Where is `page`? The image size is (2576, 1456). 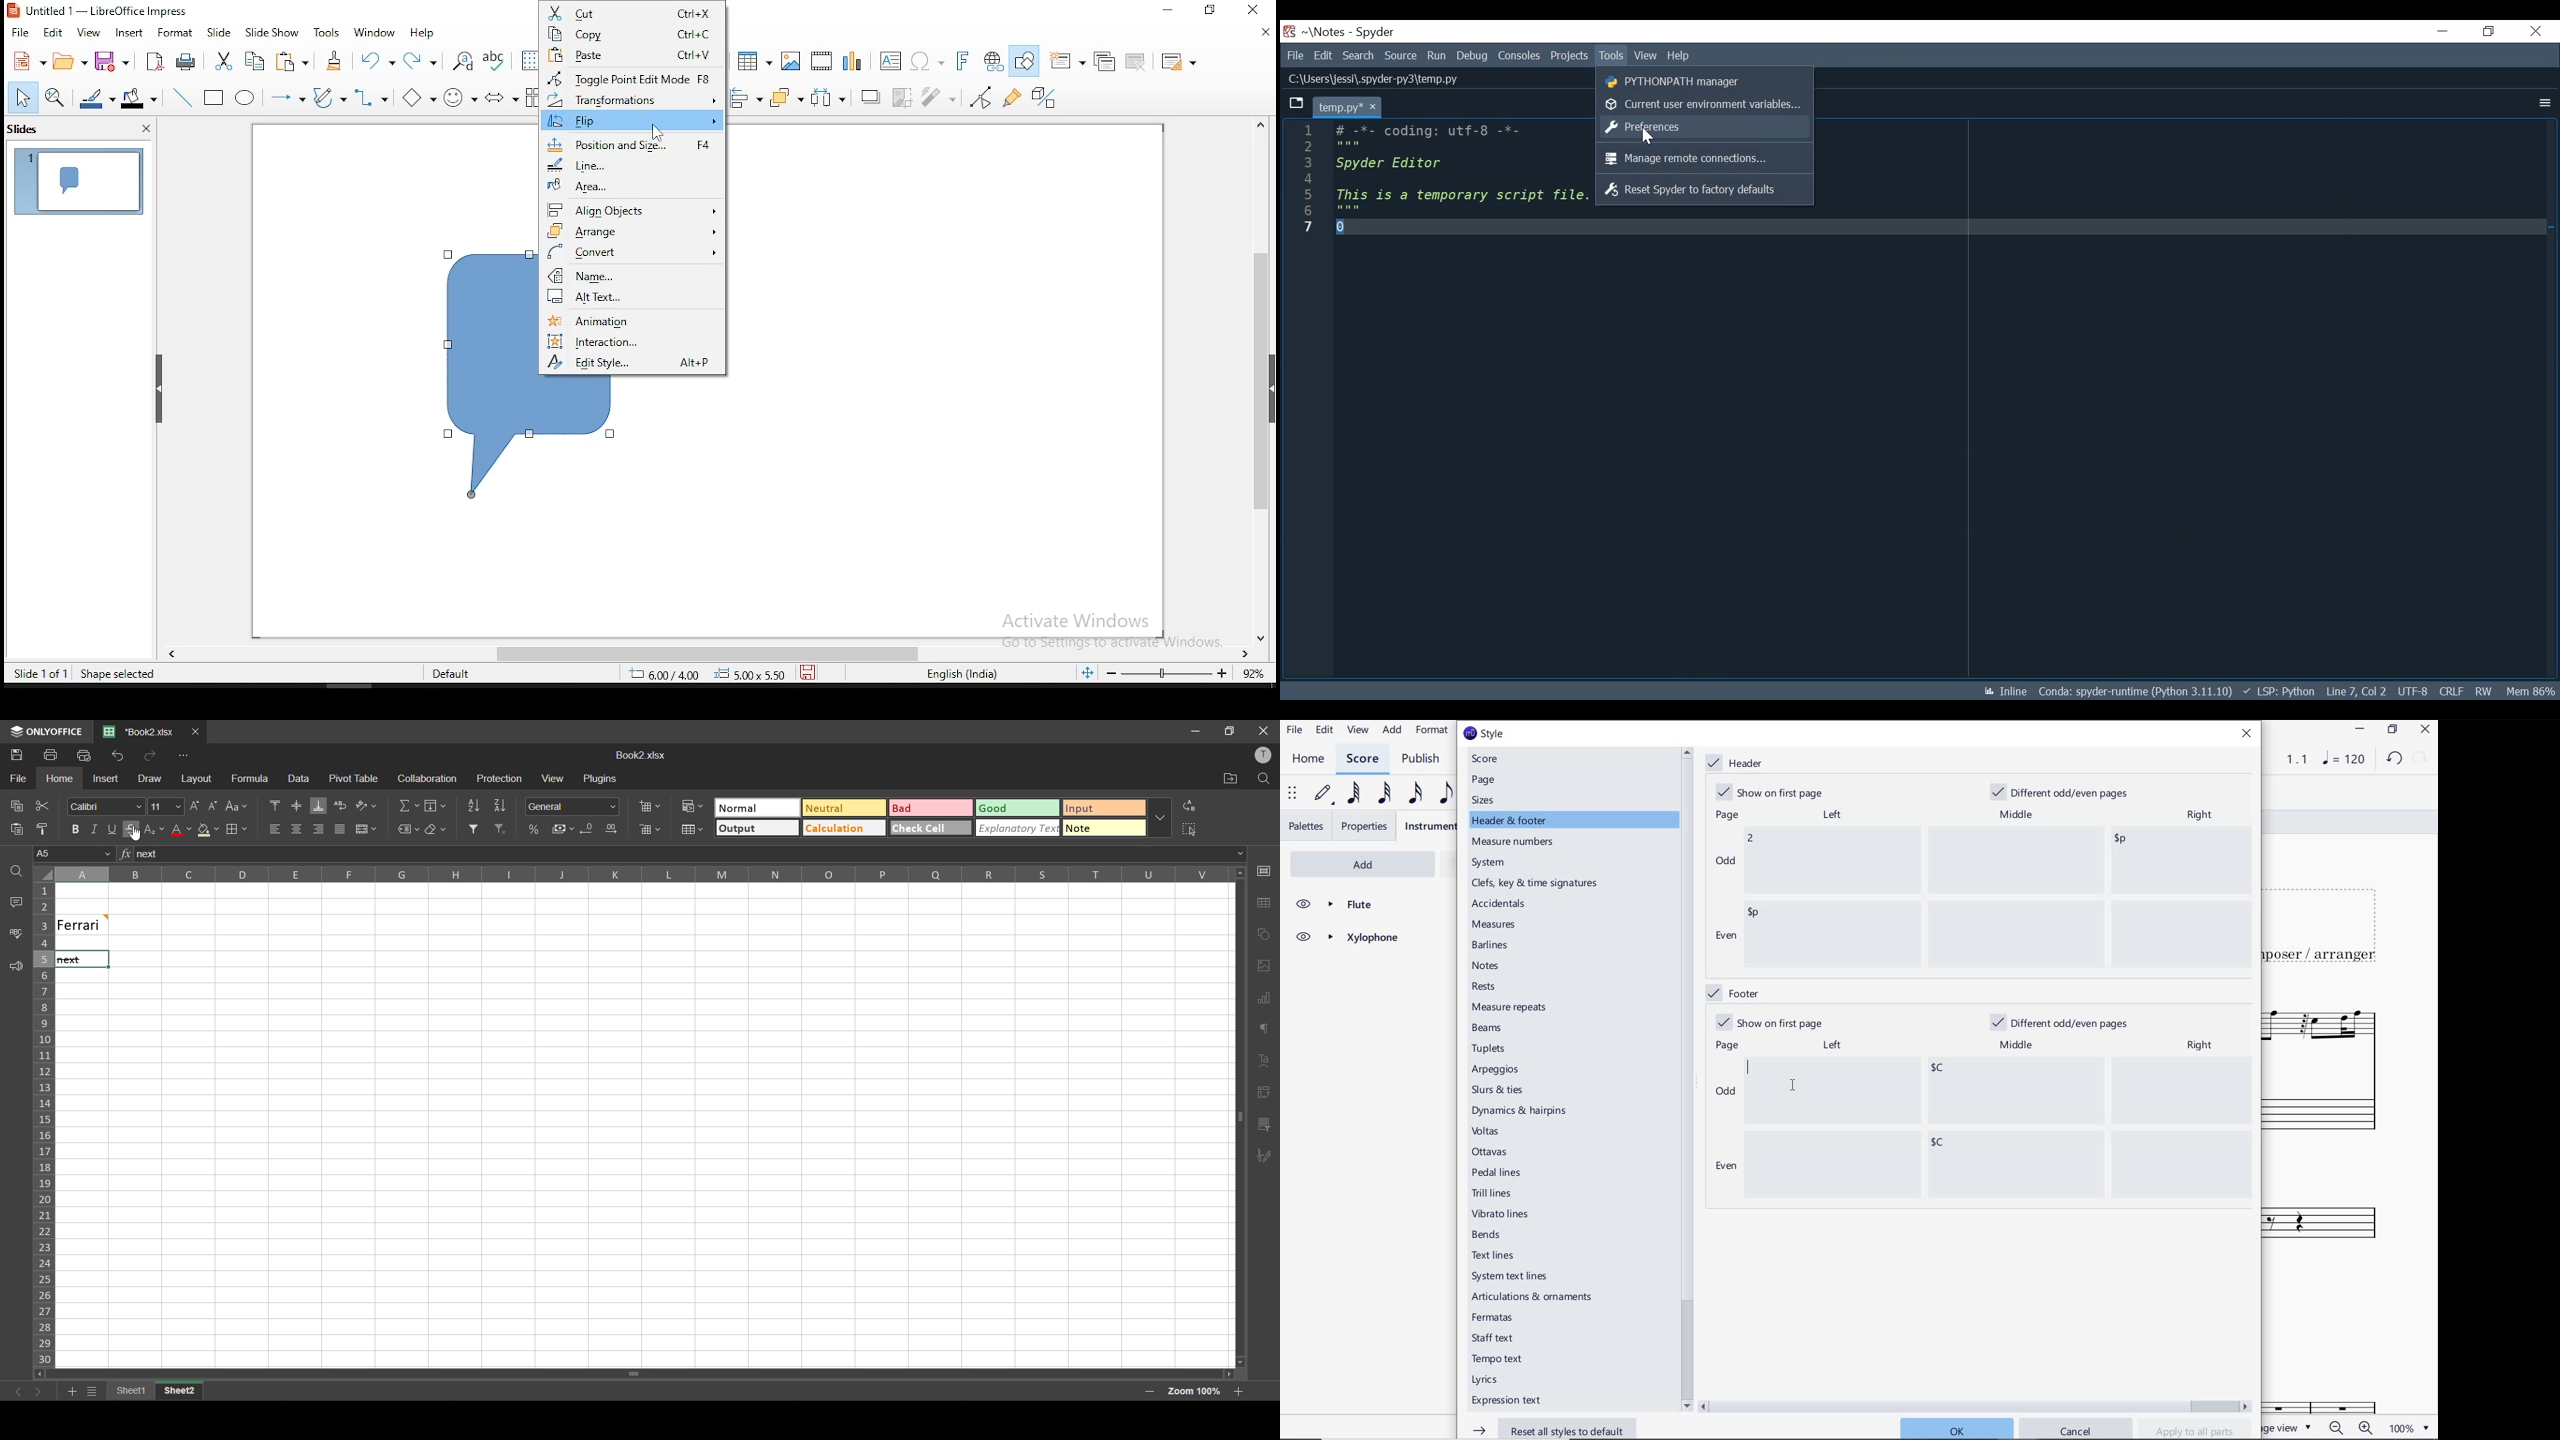
page is located at coordinates (1728, 1045).